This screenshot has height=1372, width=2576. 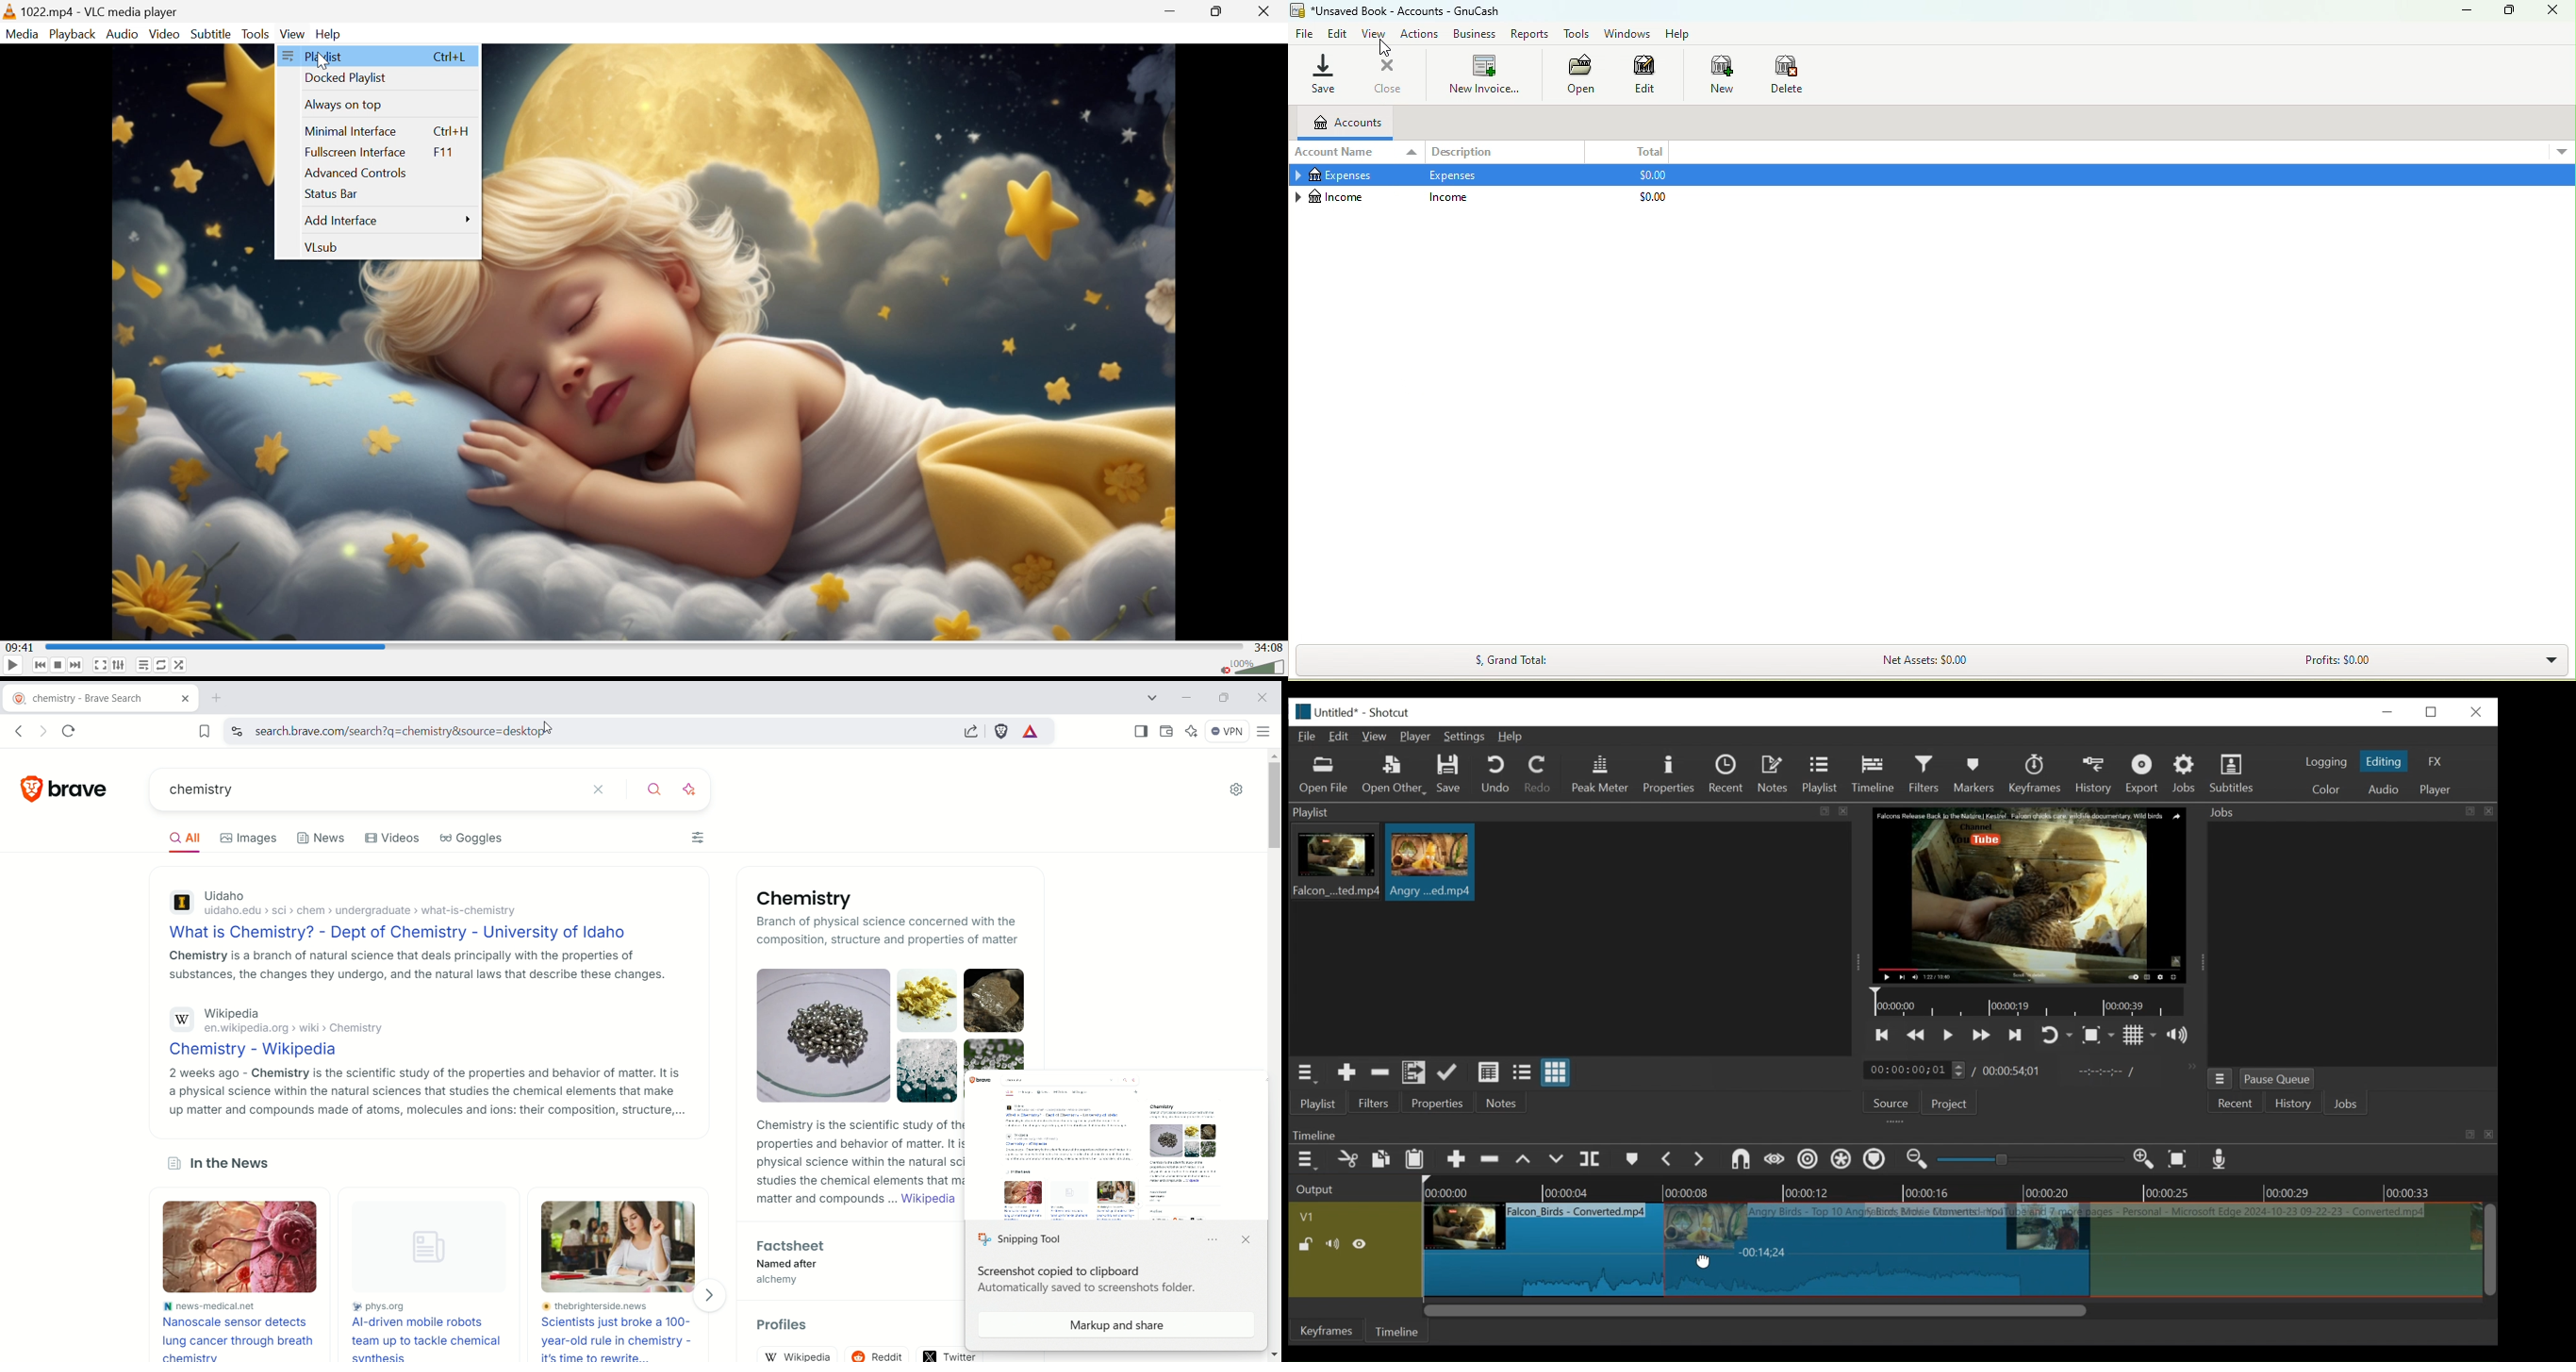 I want to click on 2 weeks ago - Chemistry is the scientific study of the properties and behavior of matter. It is a physical science within the natural sciences that studies the chemical elements that make up matter and compounds made of atoms, molecules and ions: their composition, structure,, so click(x=425, y=1092).